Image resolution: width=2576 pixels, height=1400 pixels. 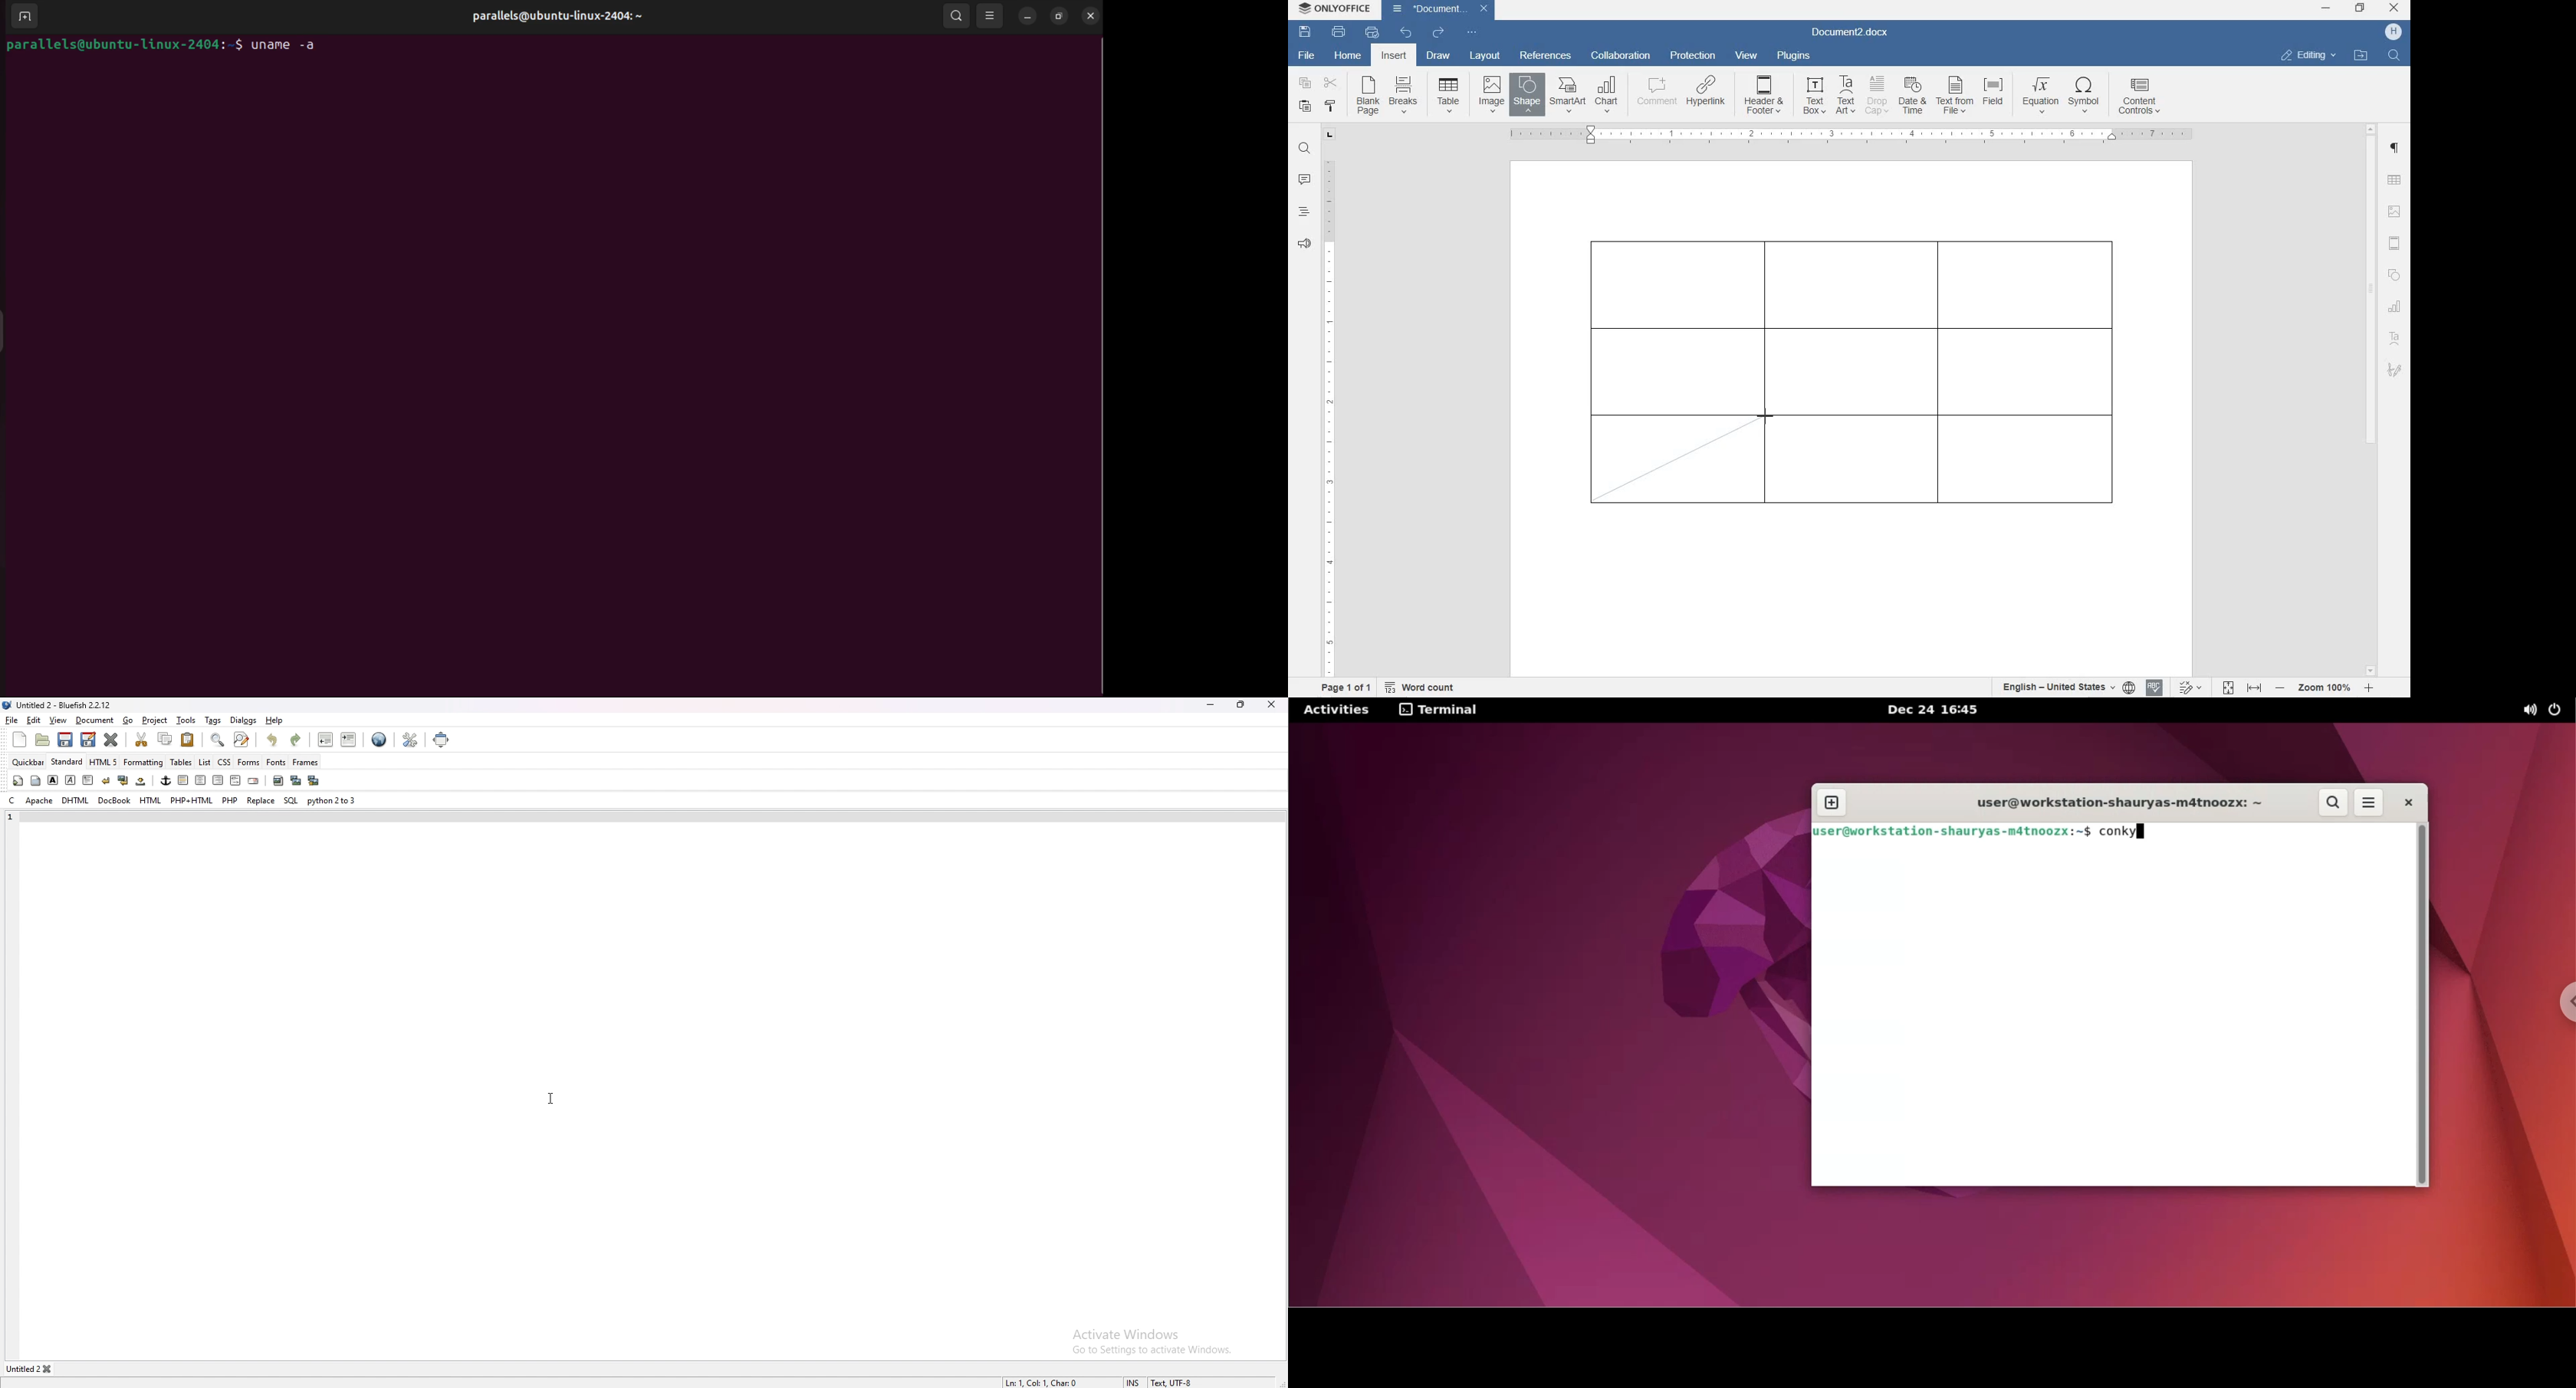 What do you see at coordinates (1621, 56) in the screenshot?
I see `collaboration` at bounding box center [1621, 56].